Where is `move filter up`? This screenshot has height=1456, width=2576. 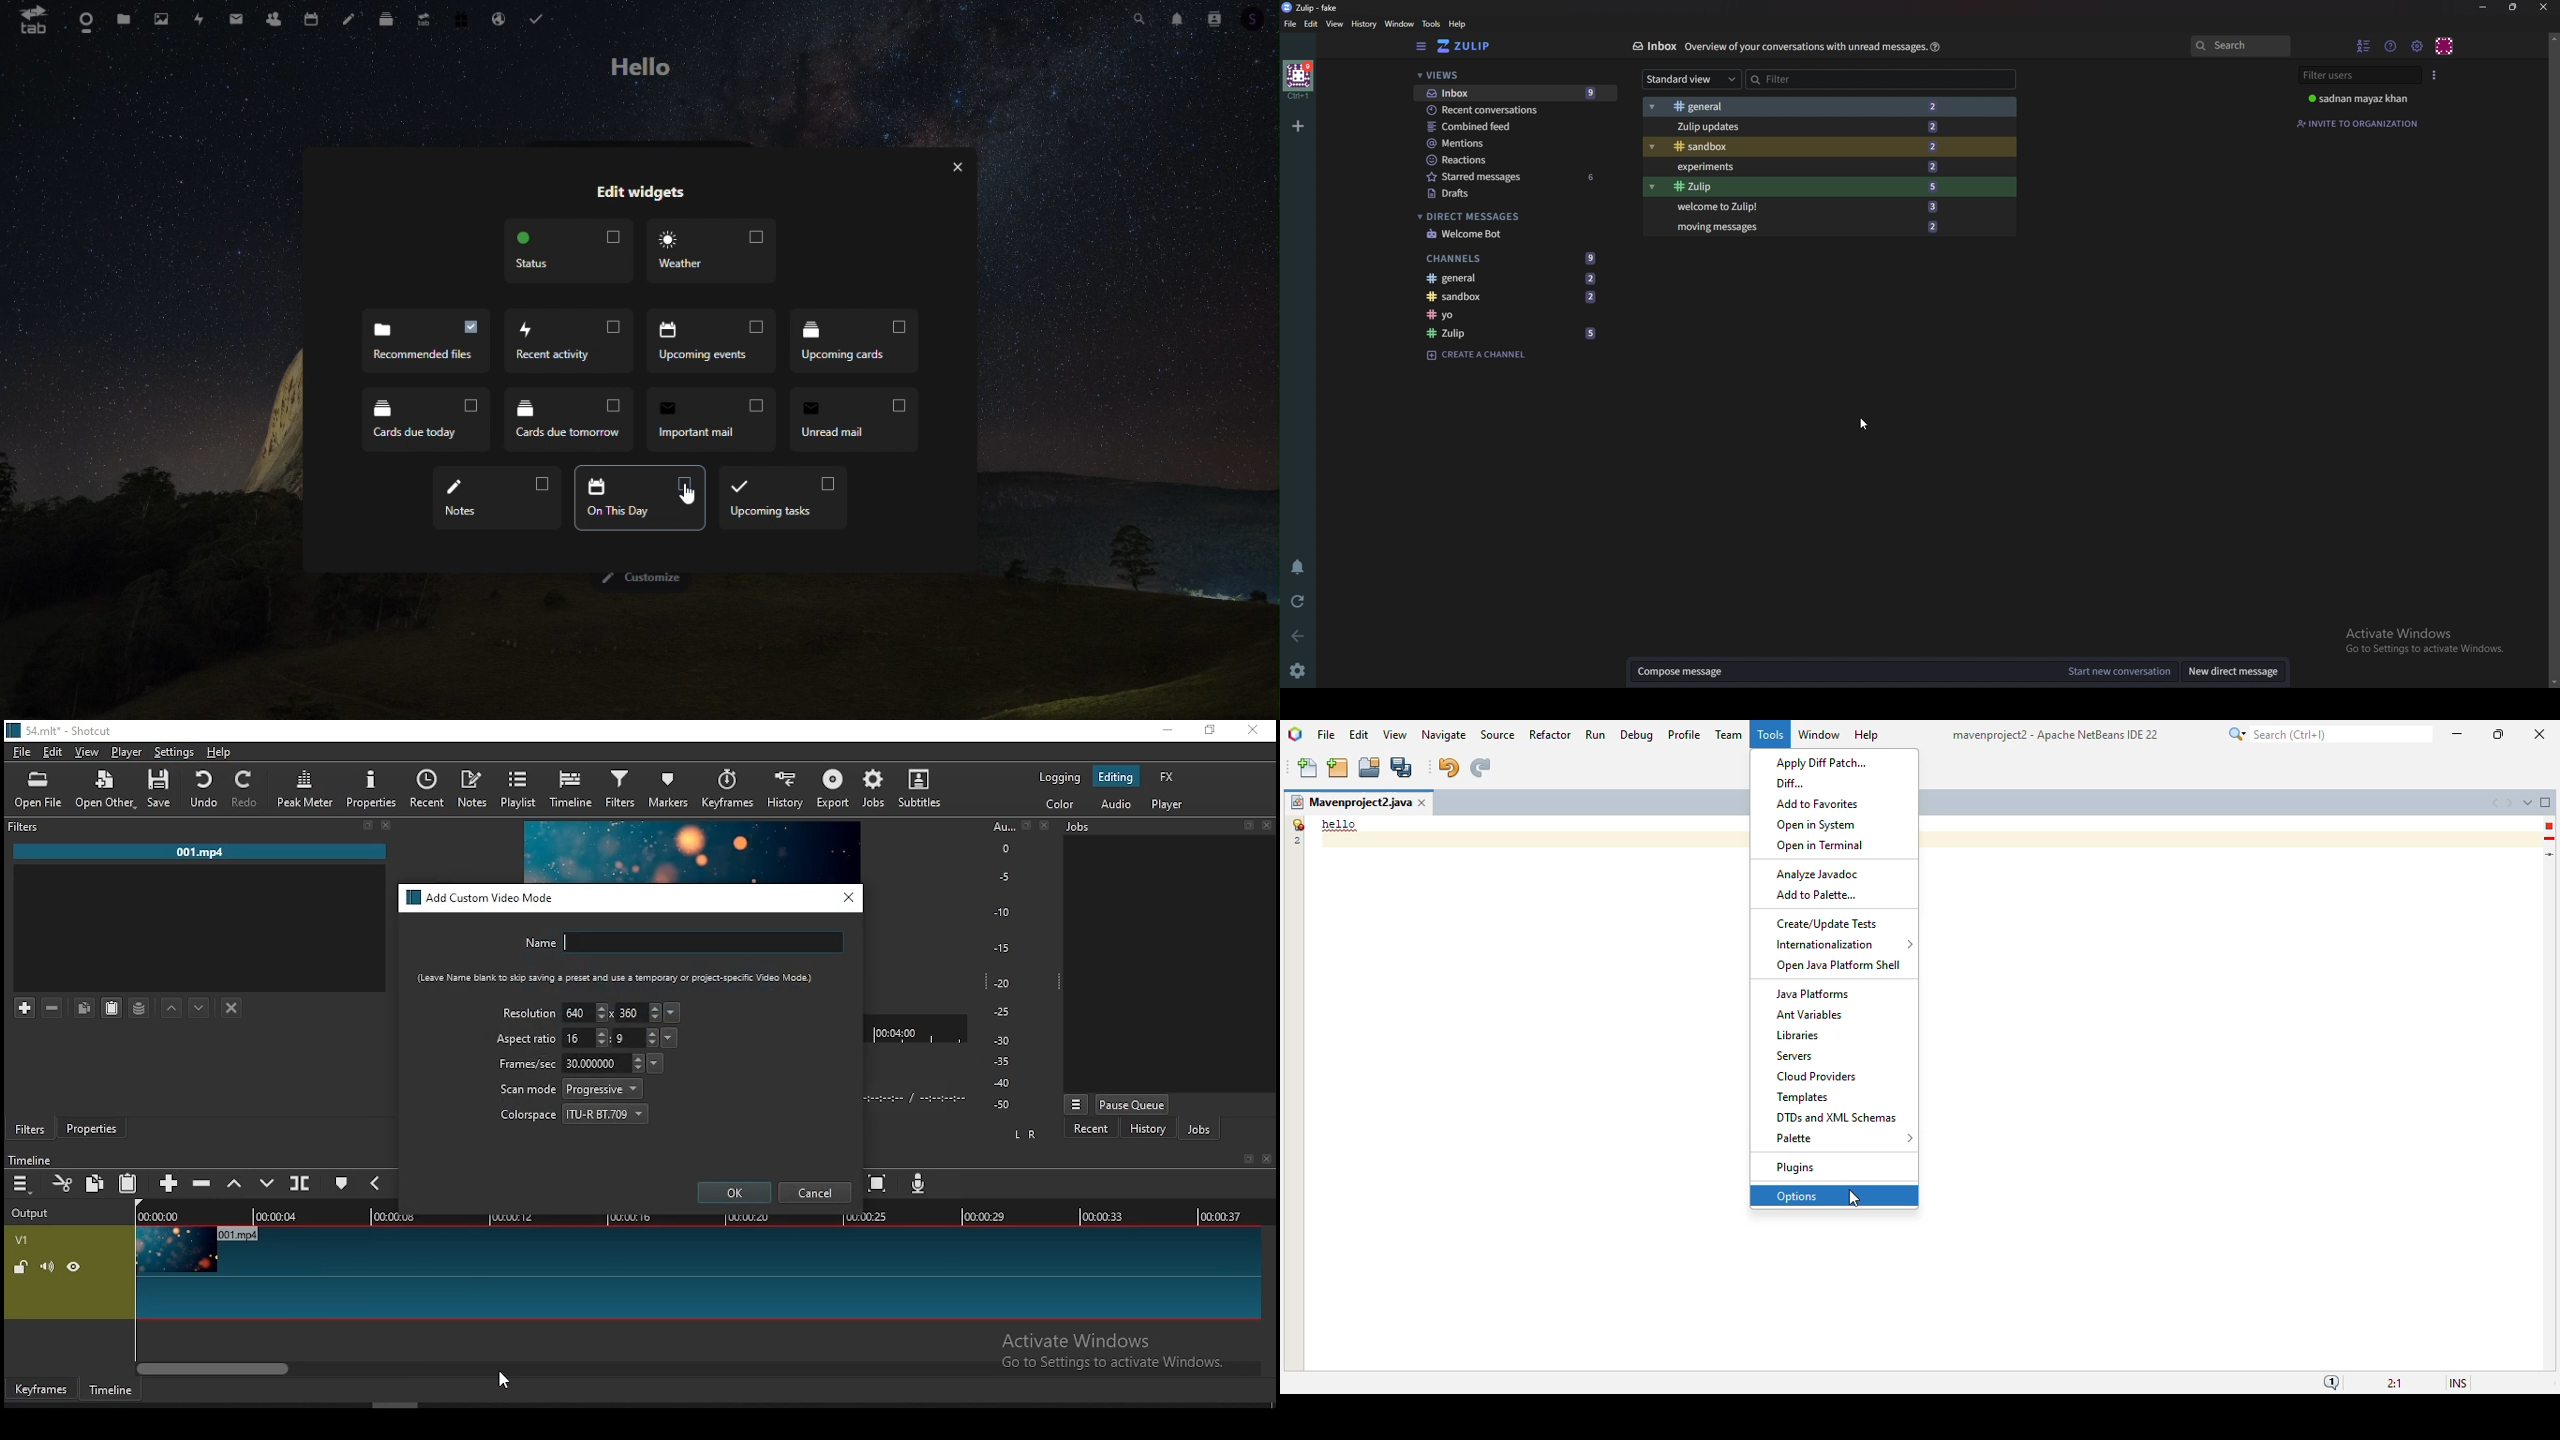 move filter up is located at coordinates (172, 1006).